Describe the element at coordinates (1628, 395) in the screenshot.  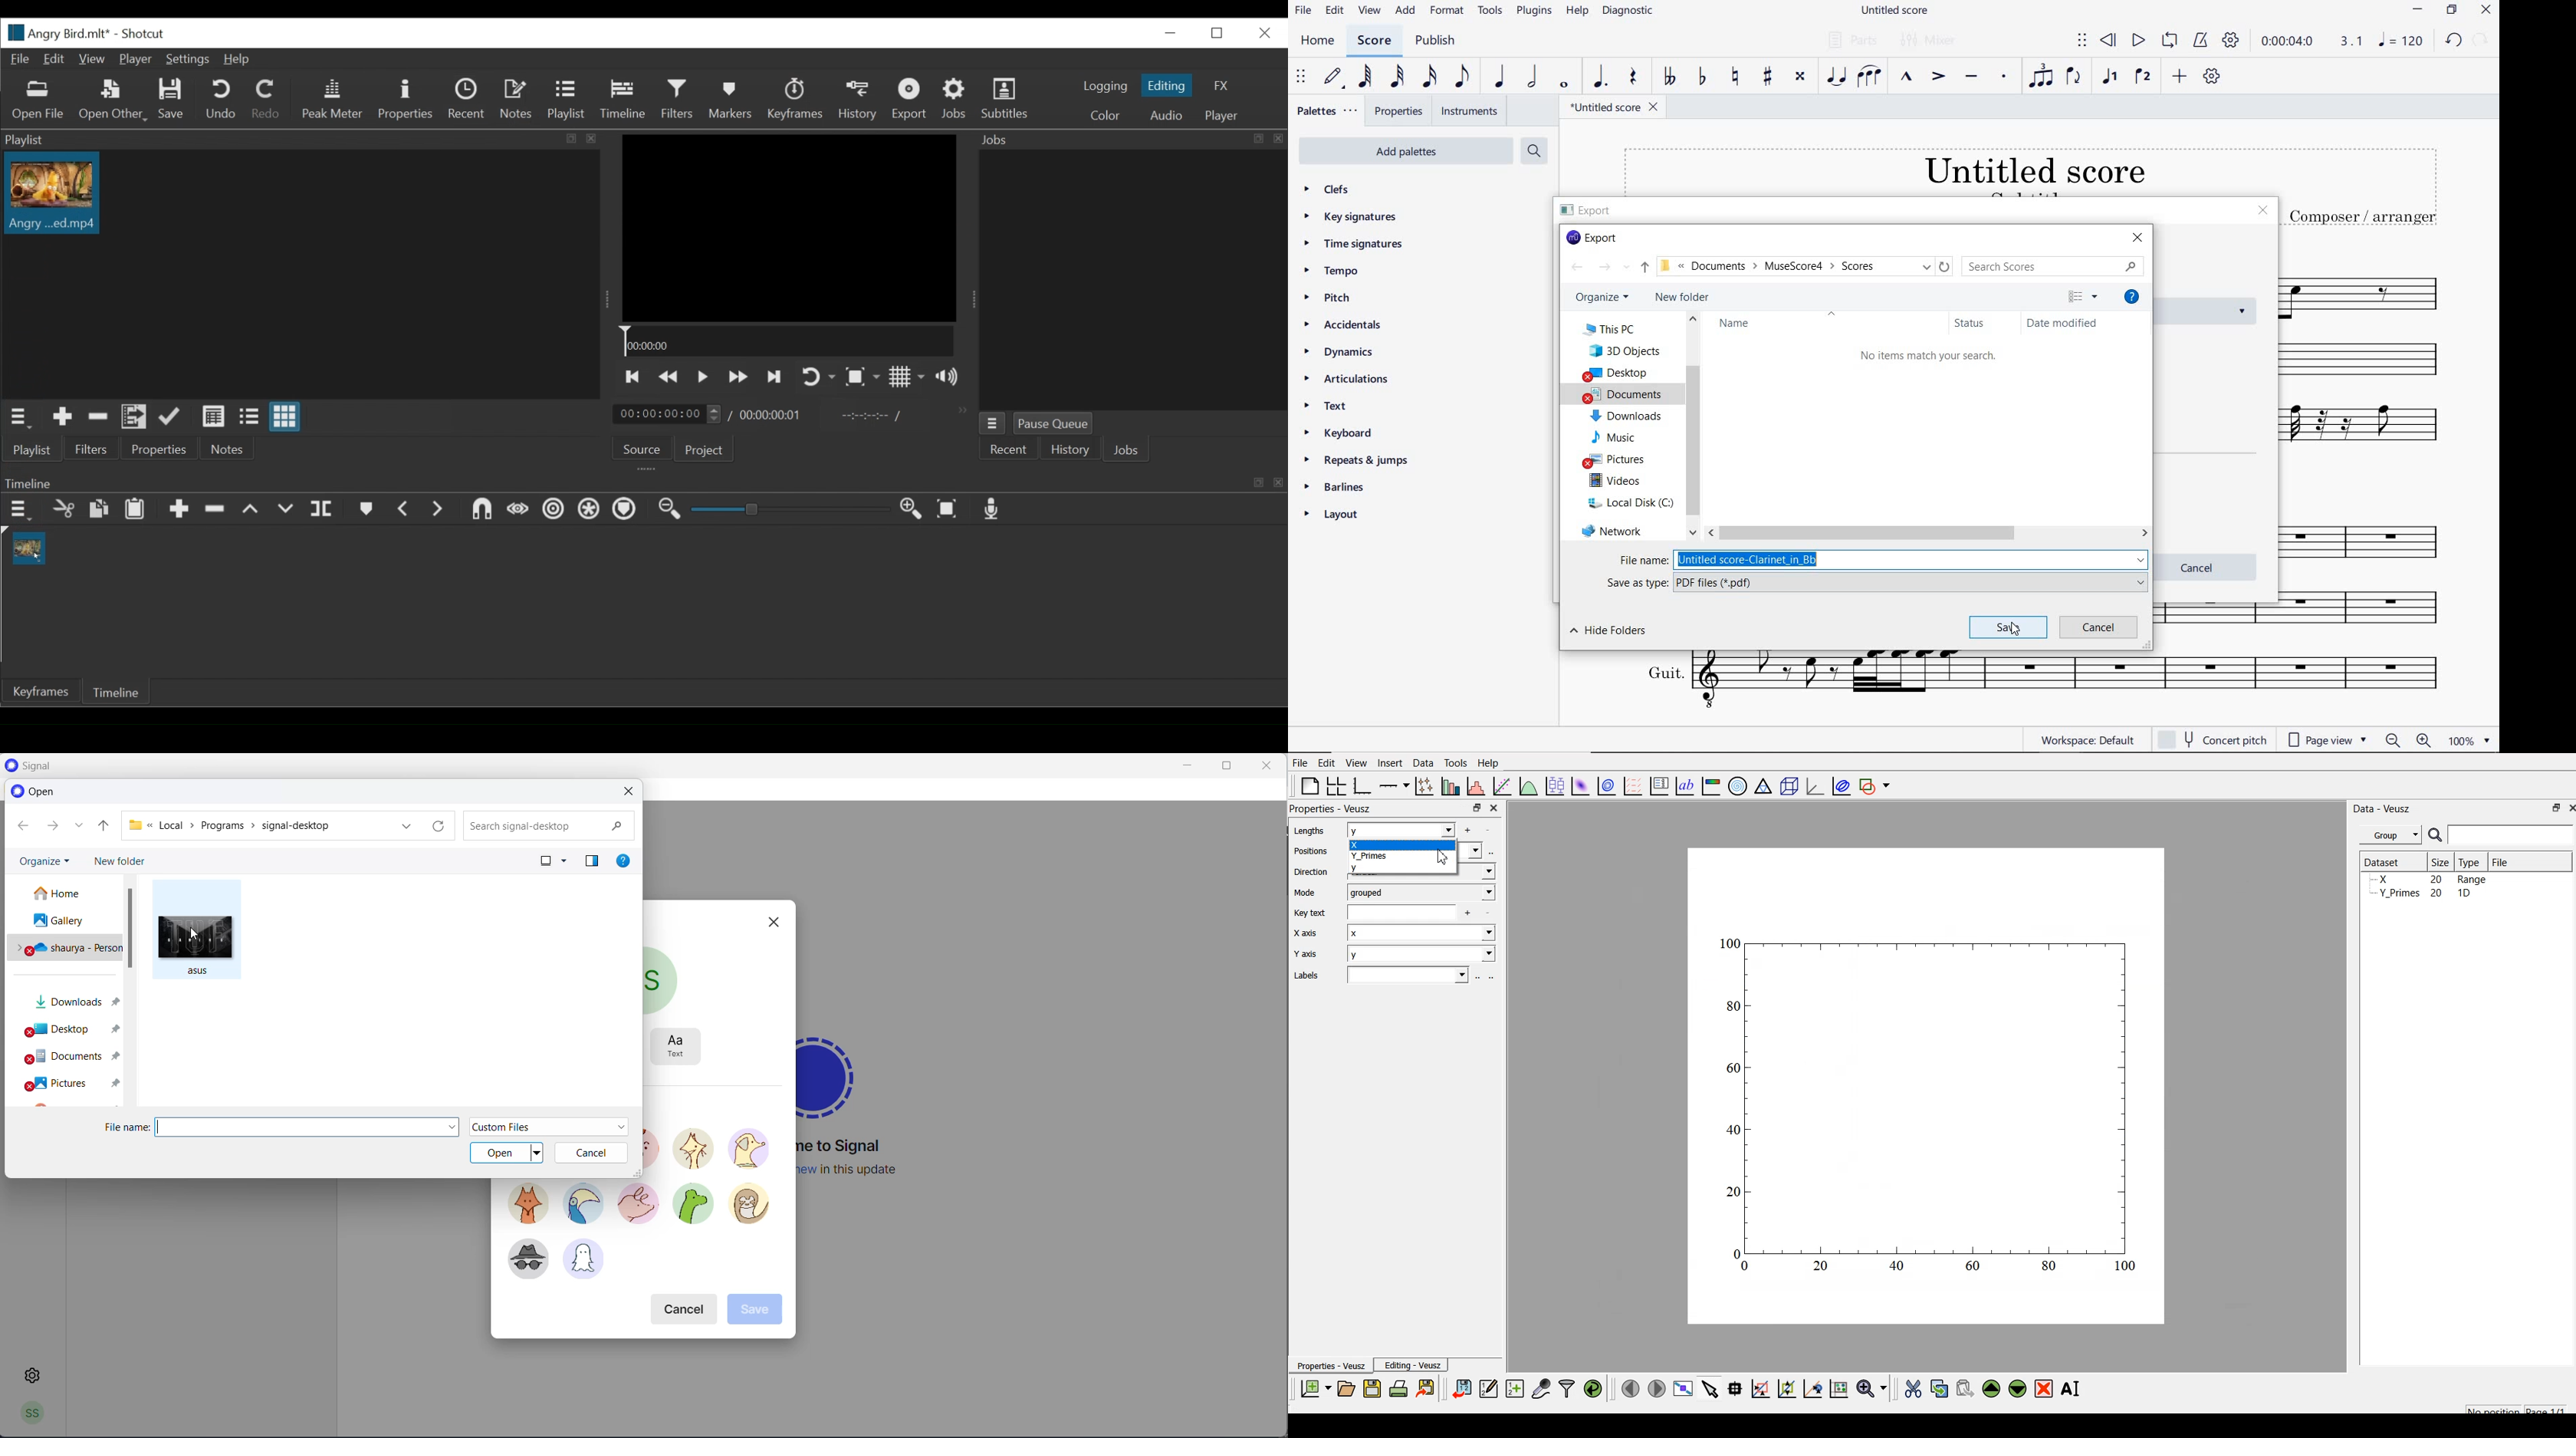
I see `documents` at that location.